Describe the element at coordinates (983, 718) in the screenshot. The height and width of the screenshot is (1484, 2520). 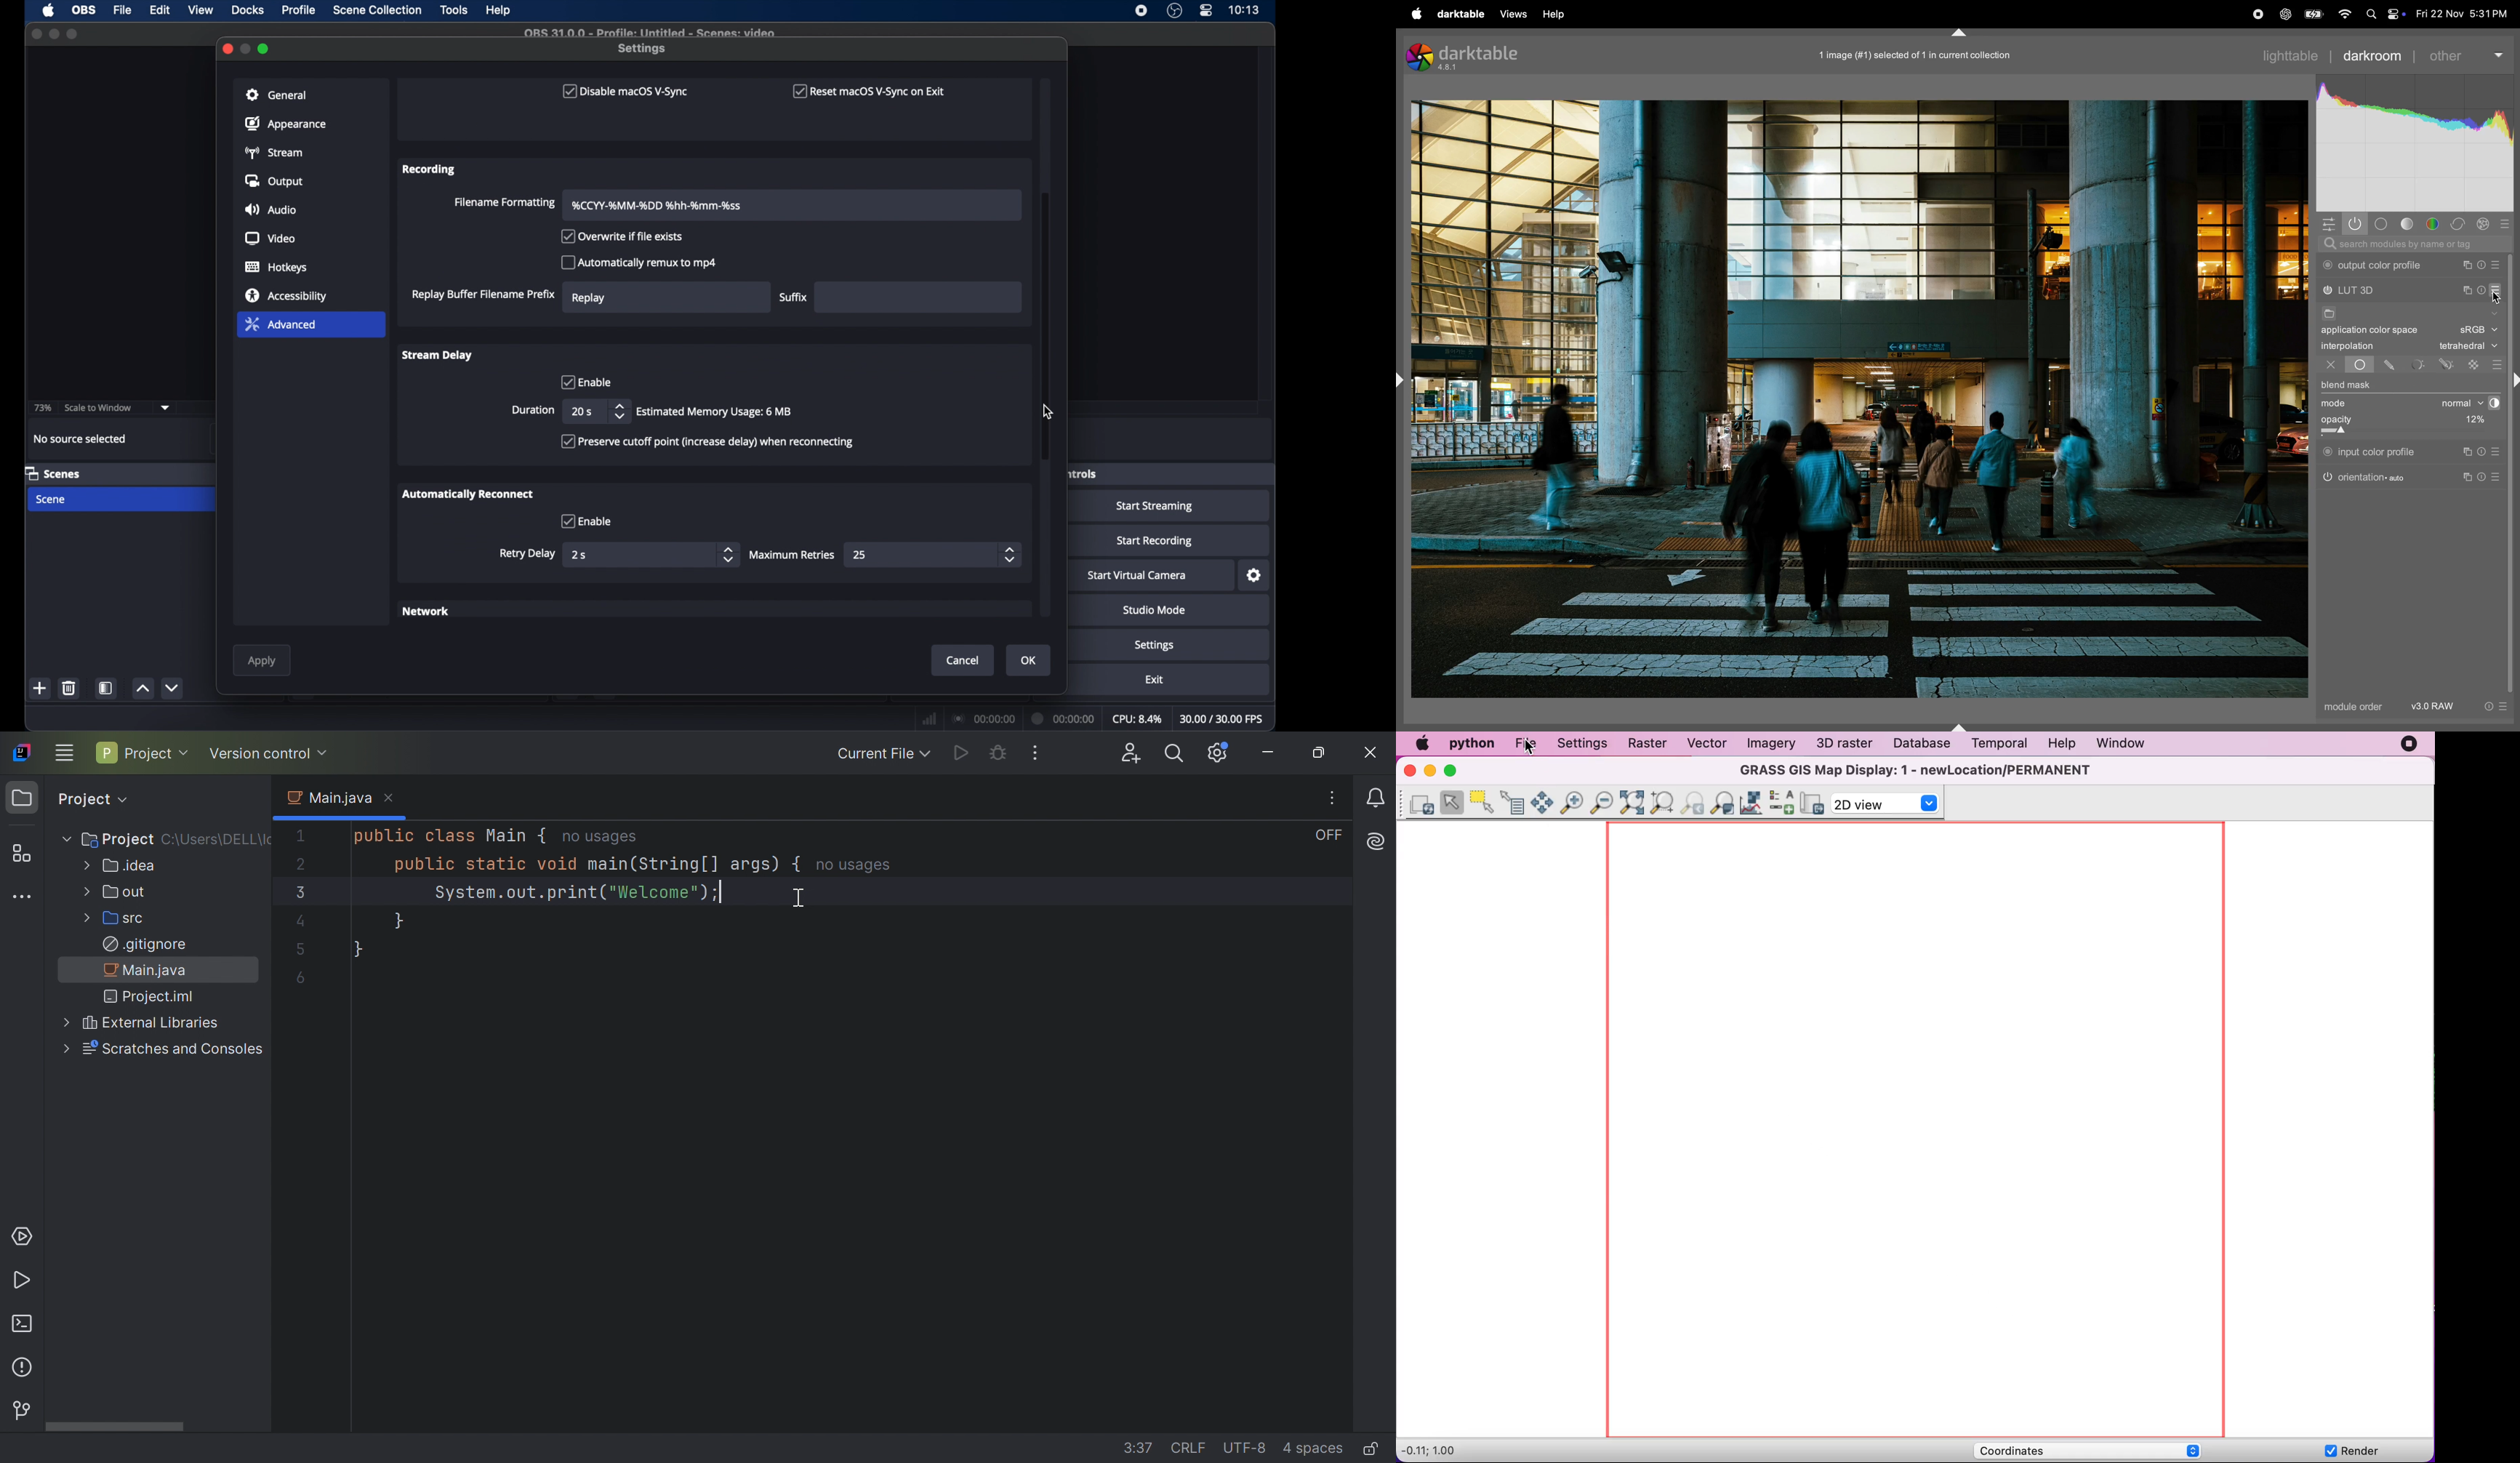
I see `connection` at that location.